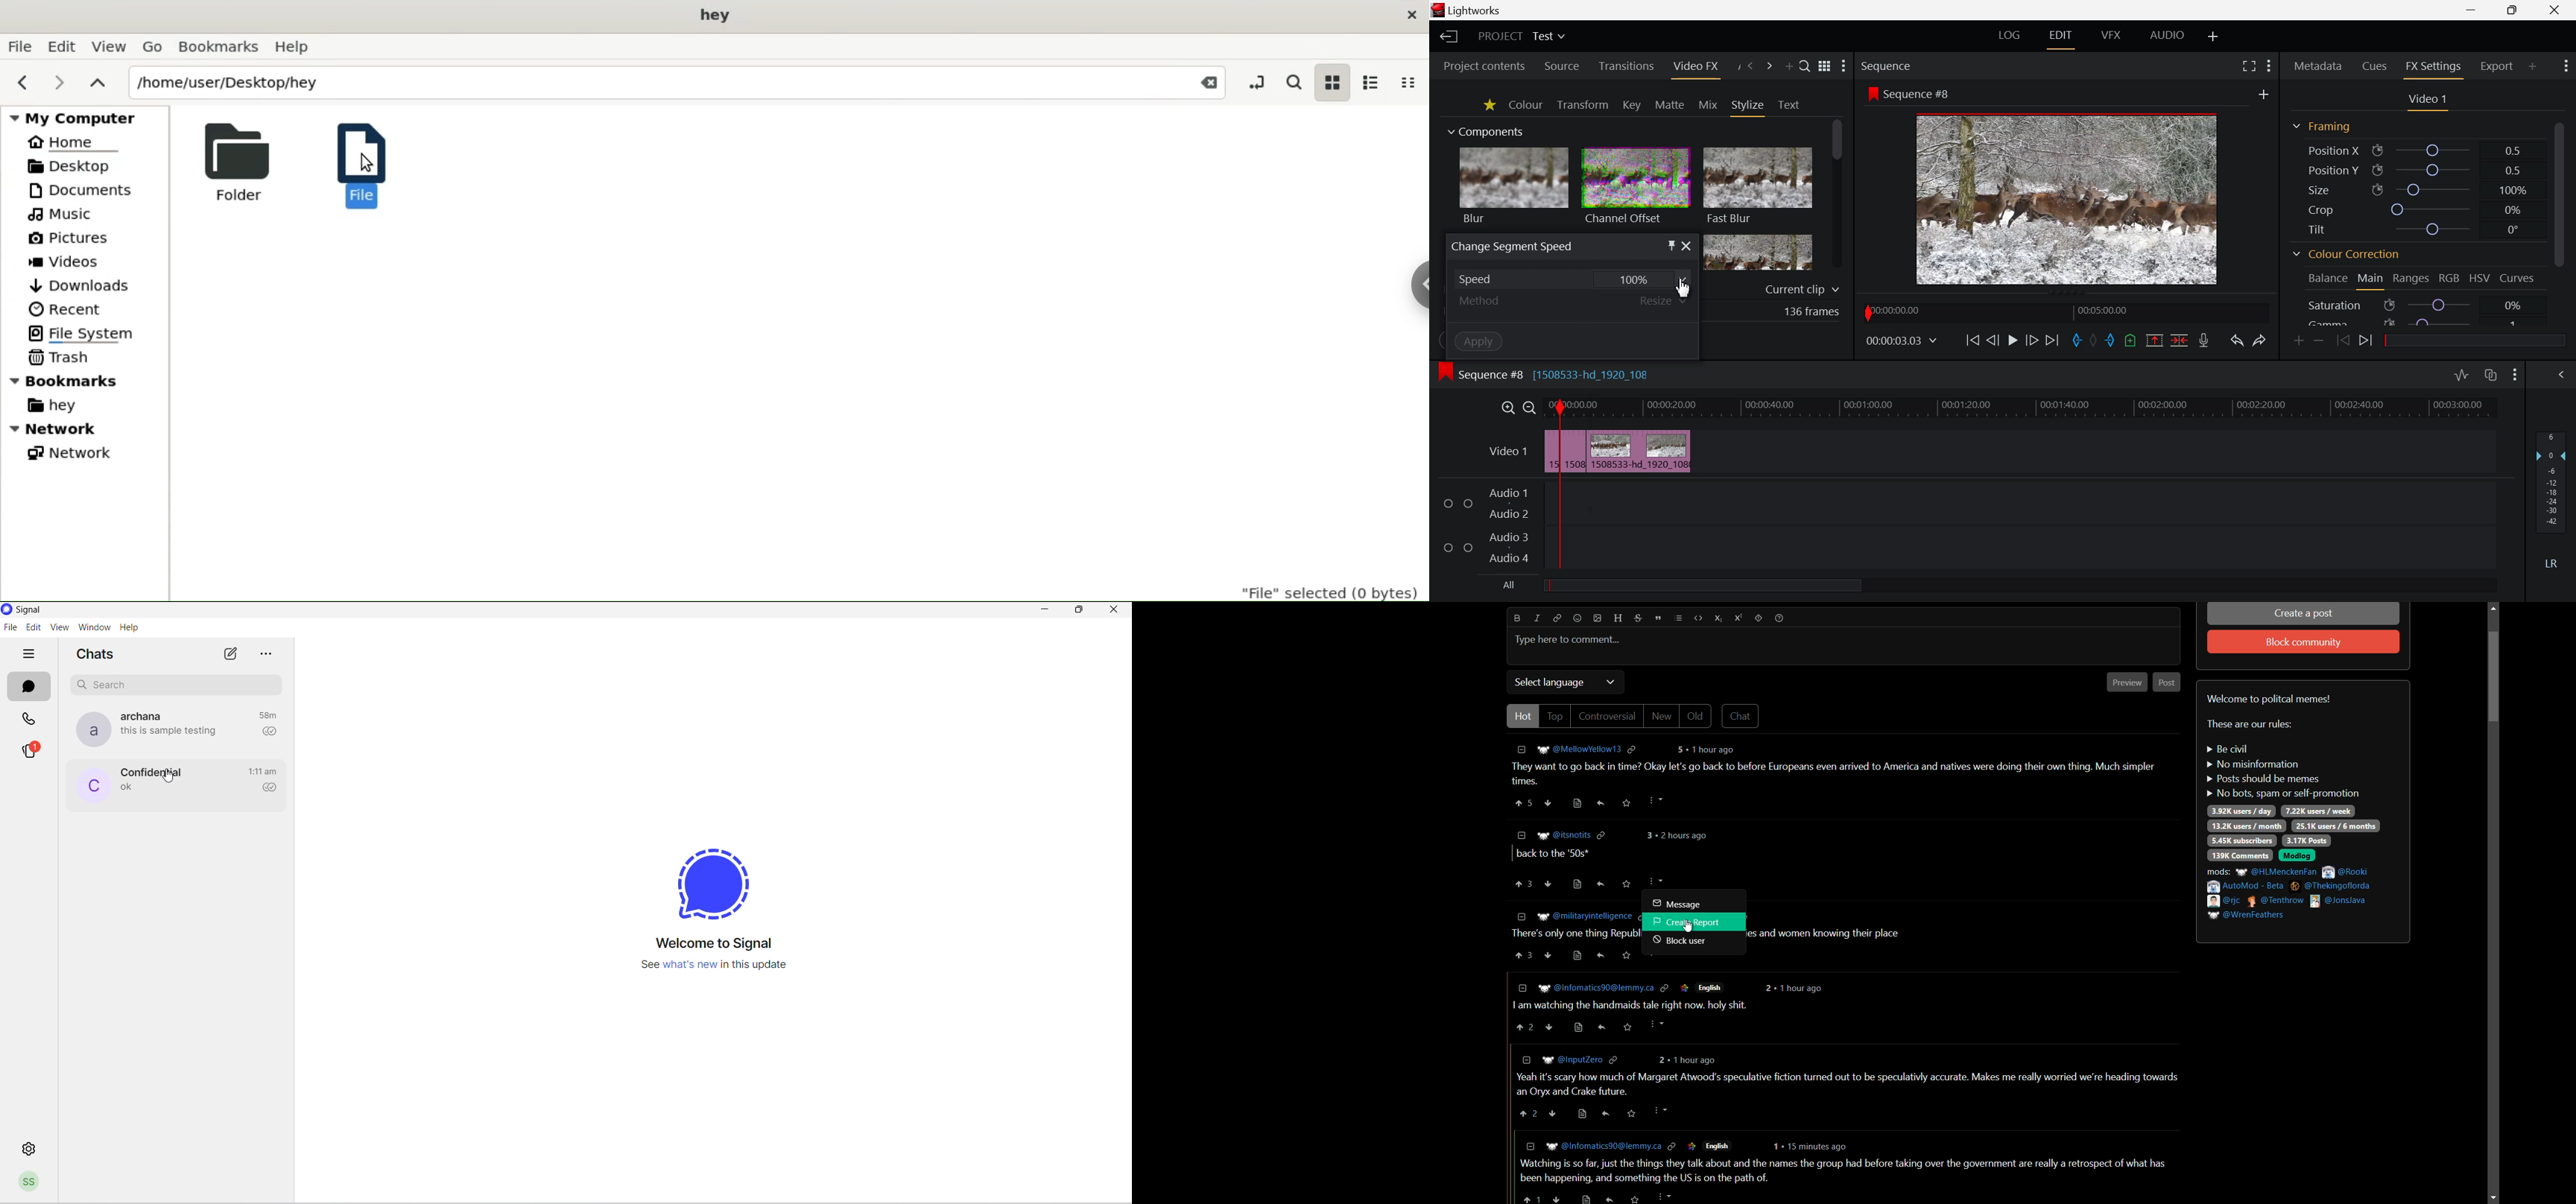  I want to click on Sequence #8, so click(1910, 93).